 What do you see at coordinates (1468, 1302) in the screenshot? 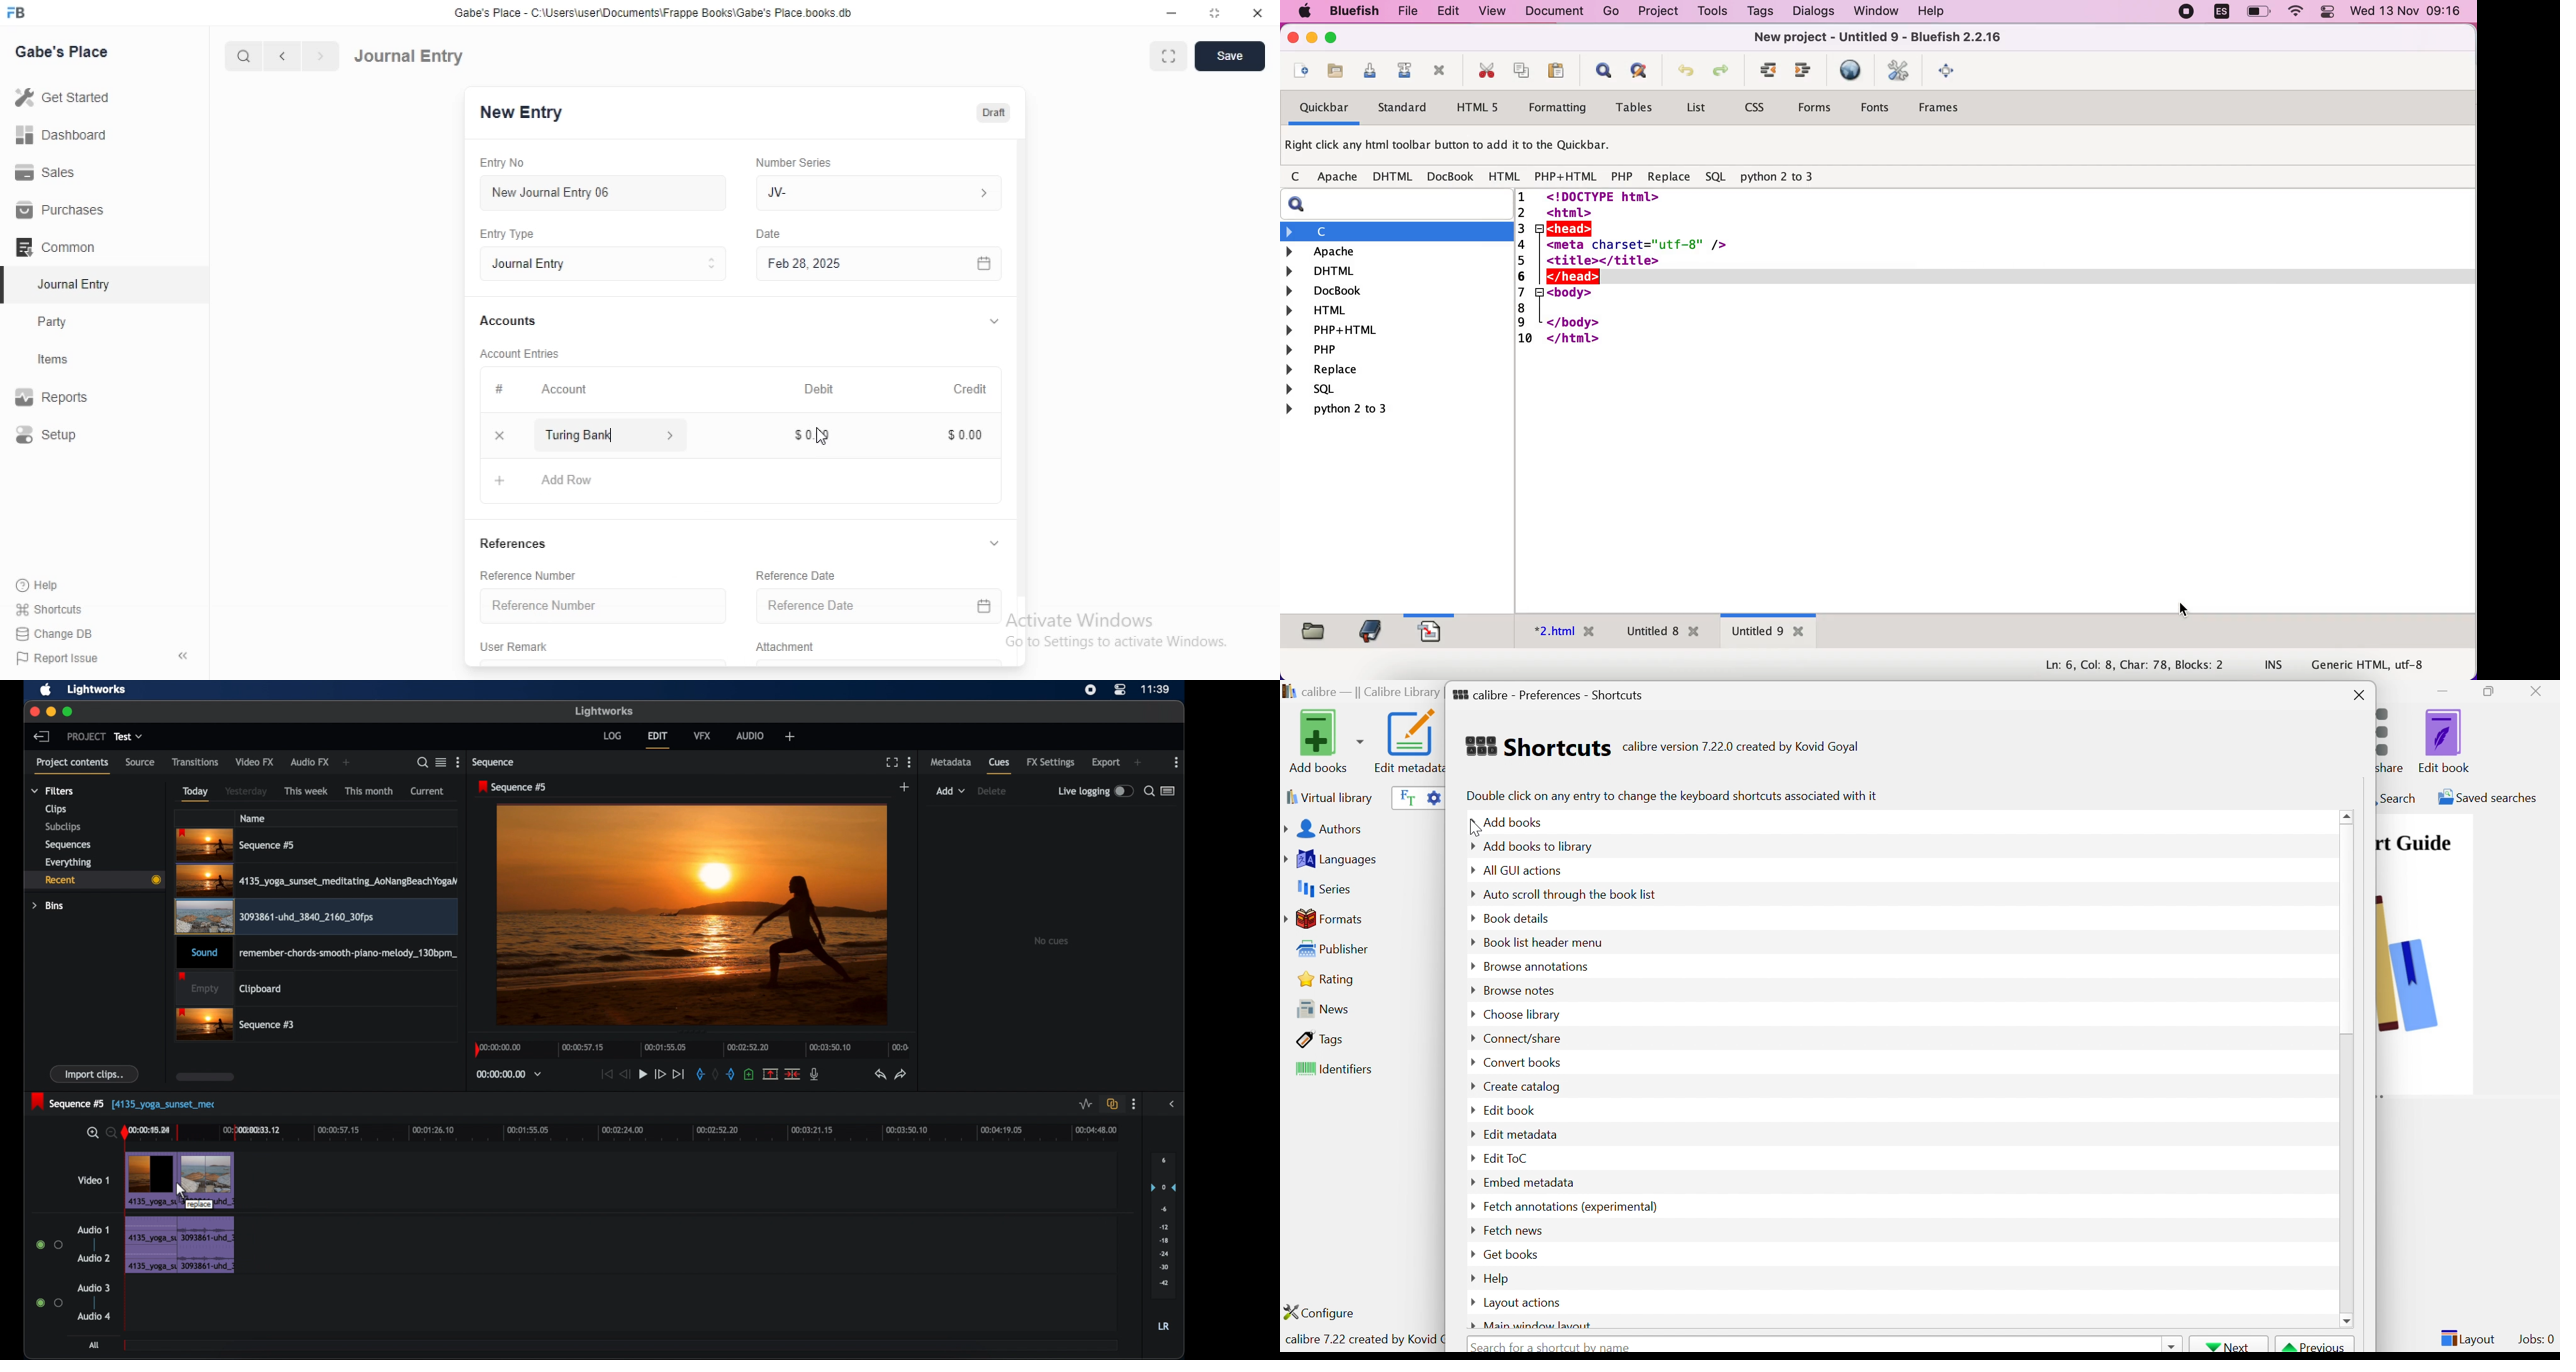
I see `Drop Down` at bounding box center [1468, 1302].